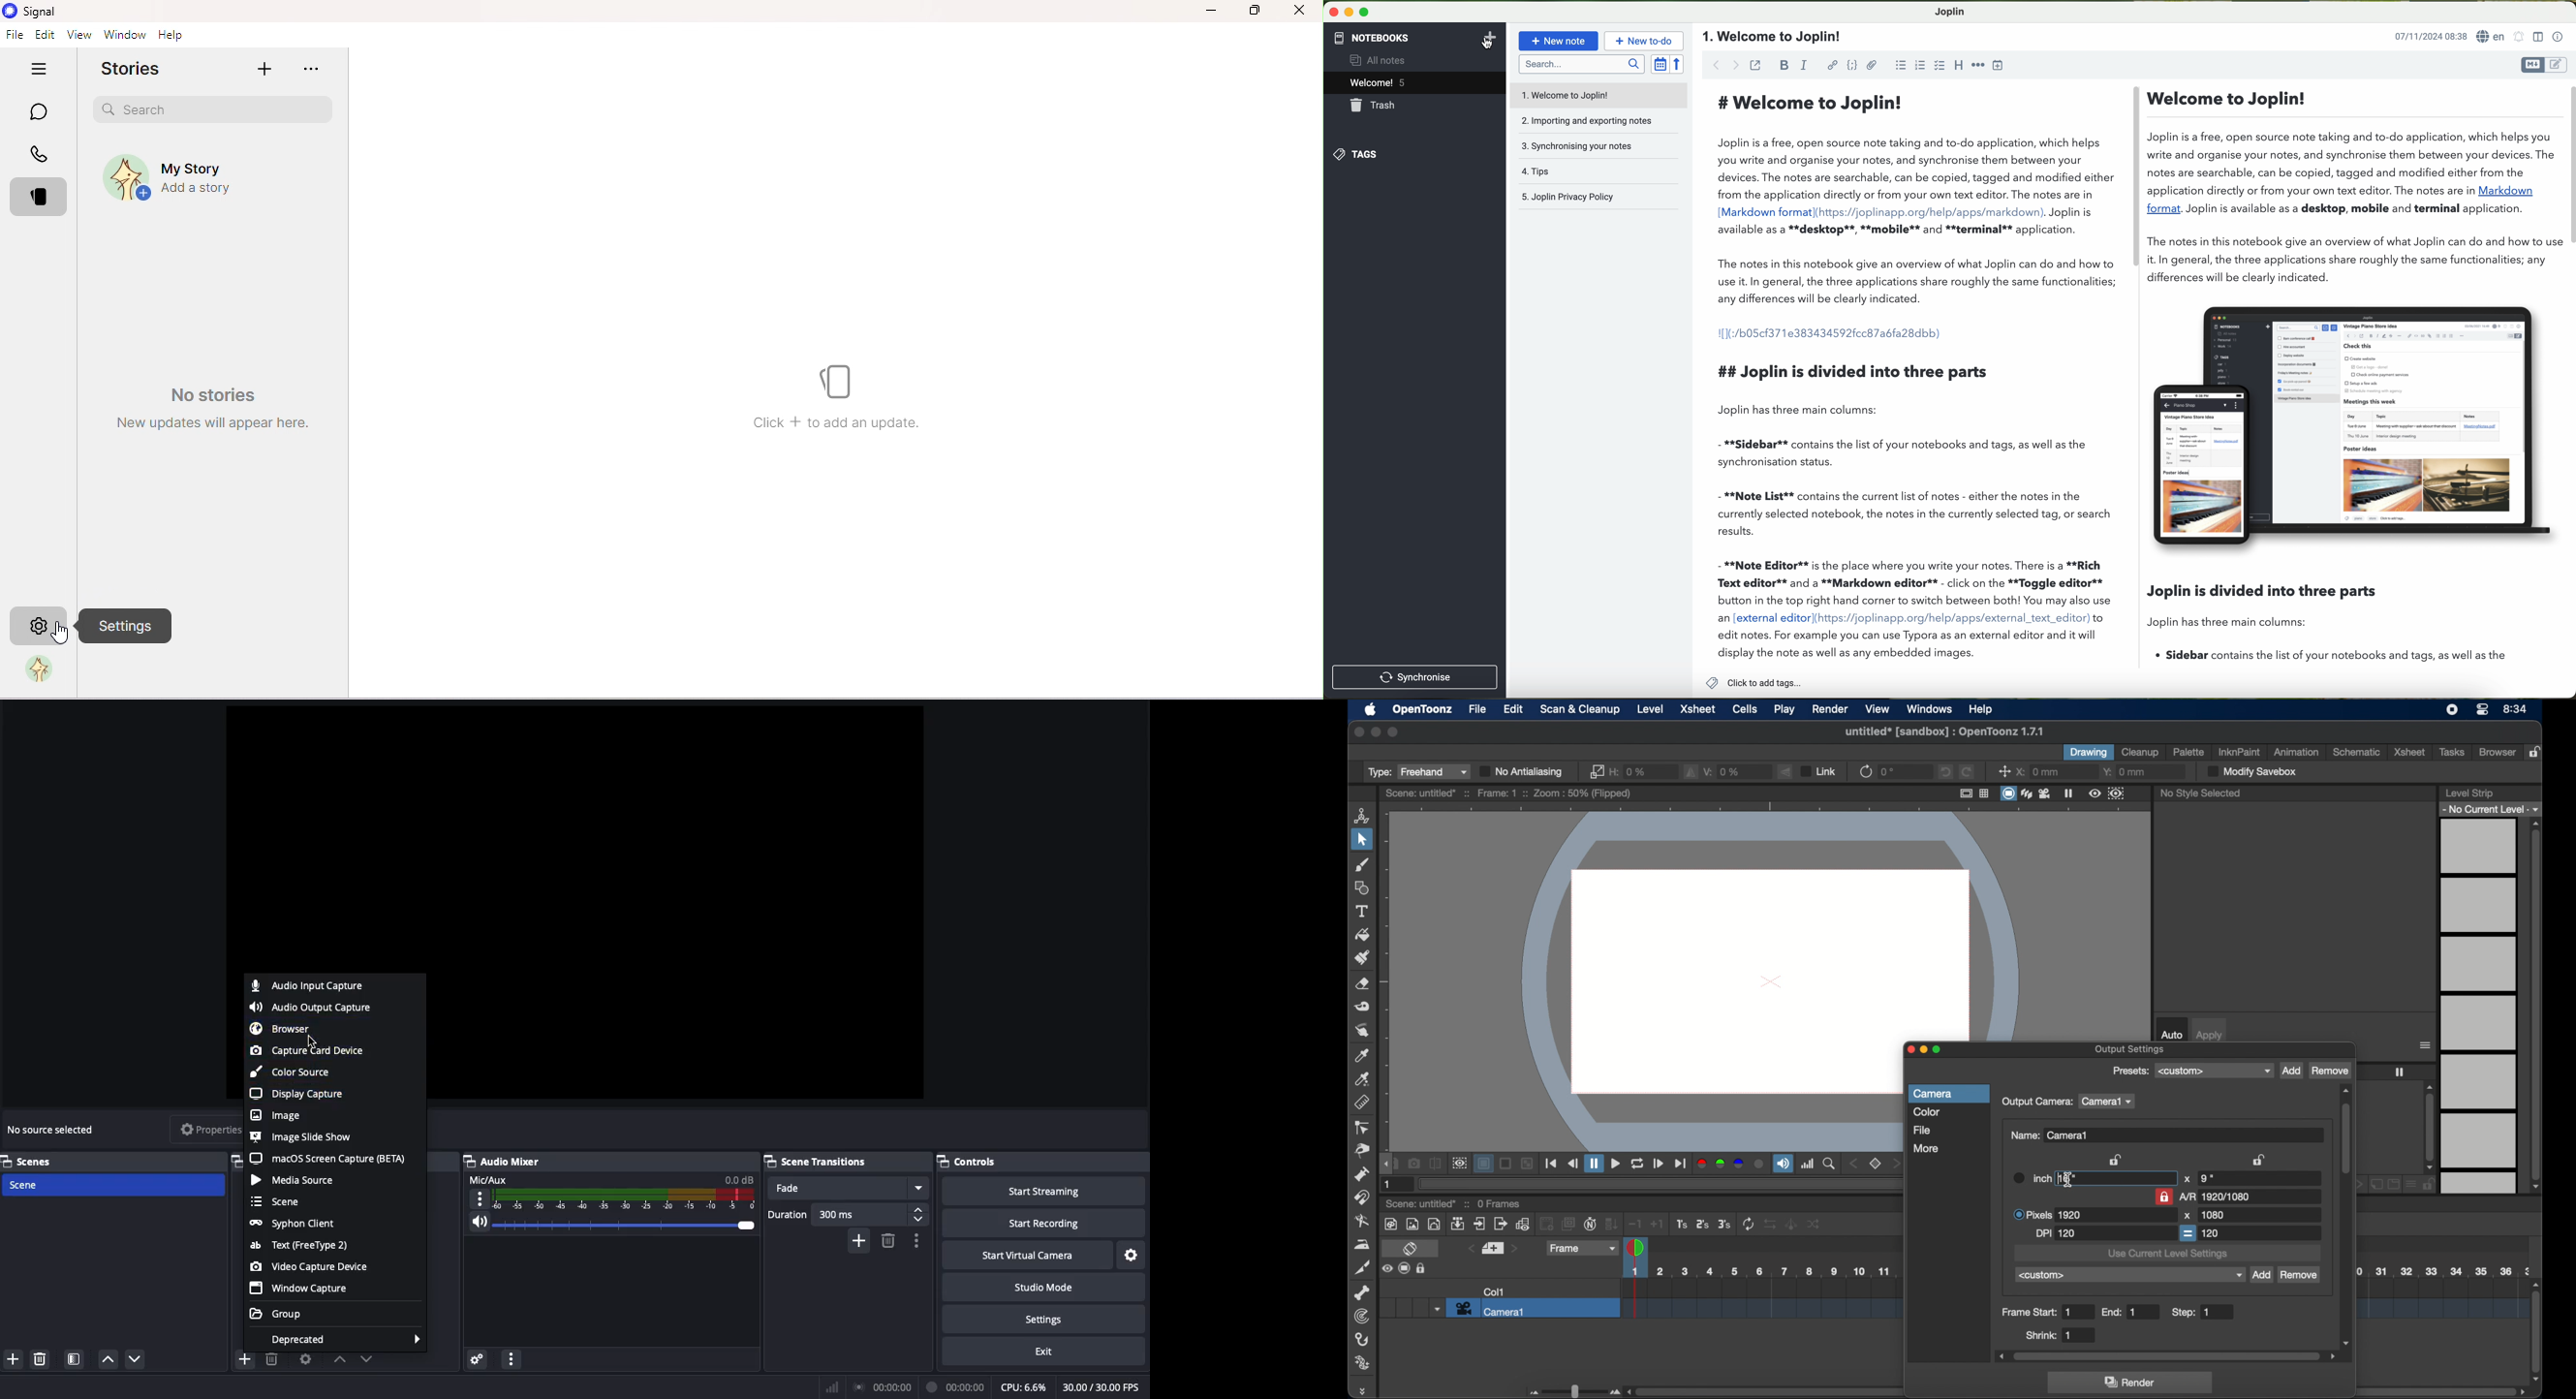 Image resolution: width=2576 pixels, height=1400 pixels. What do you see at coordinates (335, 1340) in the screenshot?
I see `Deprecated` at bounding box center [335, 1340].